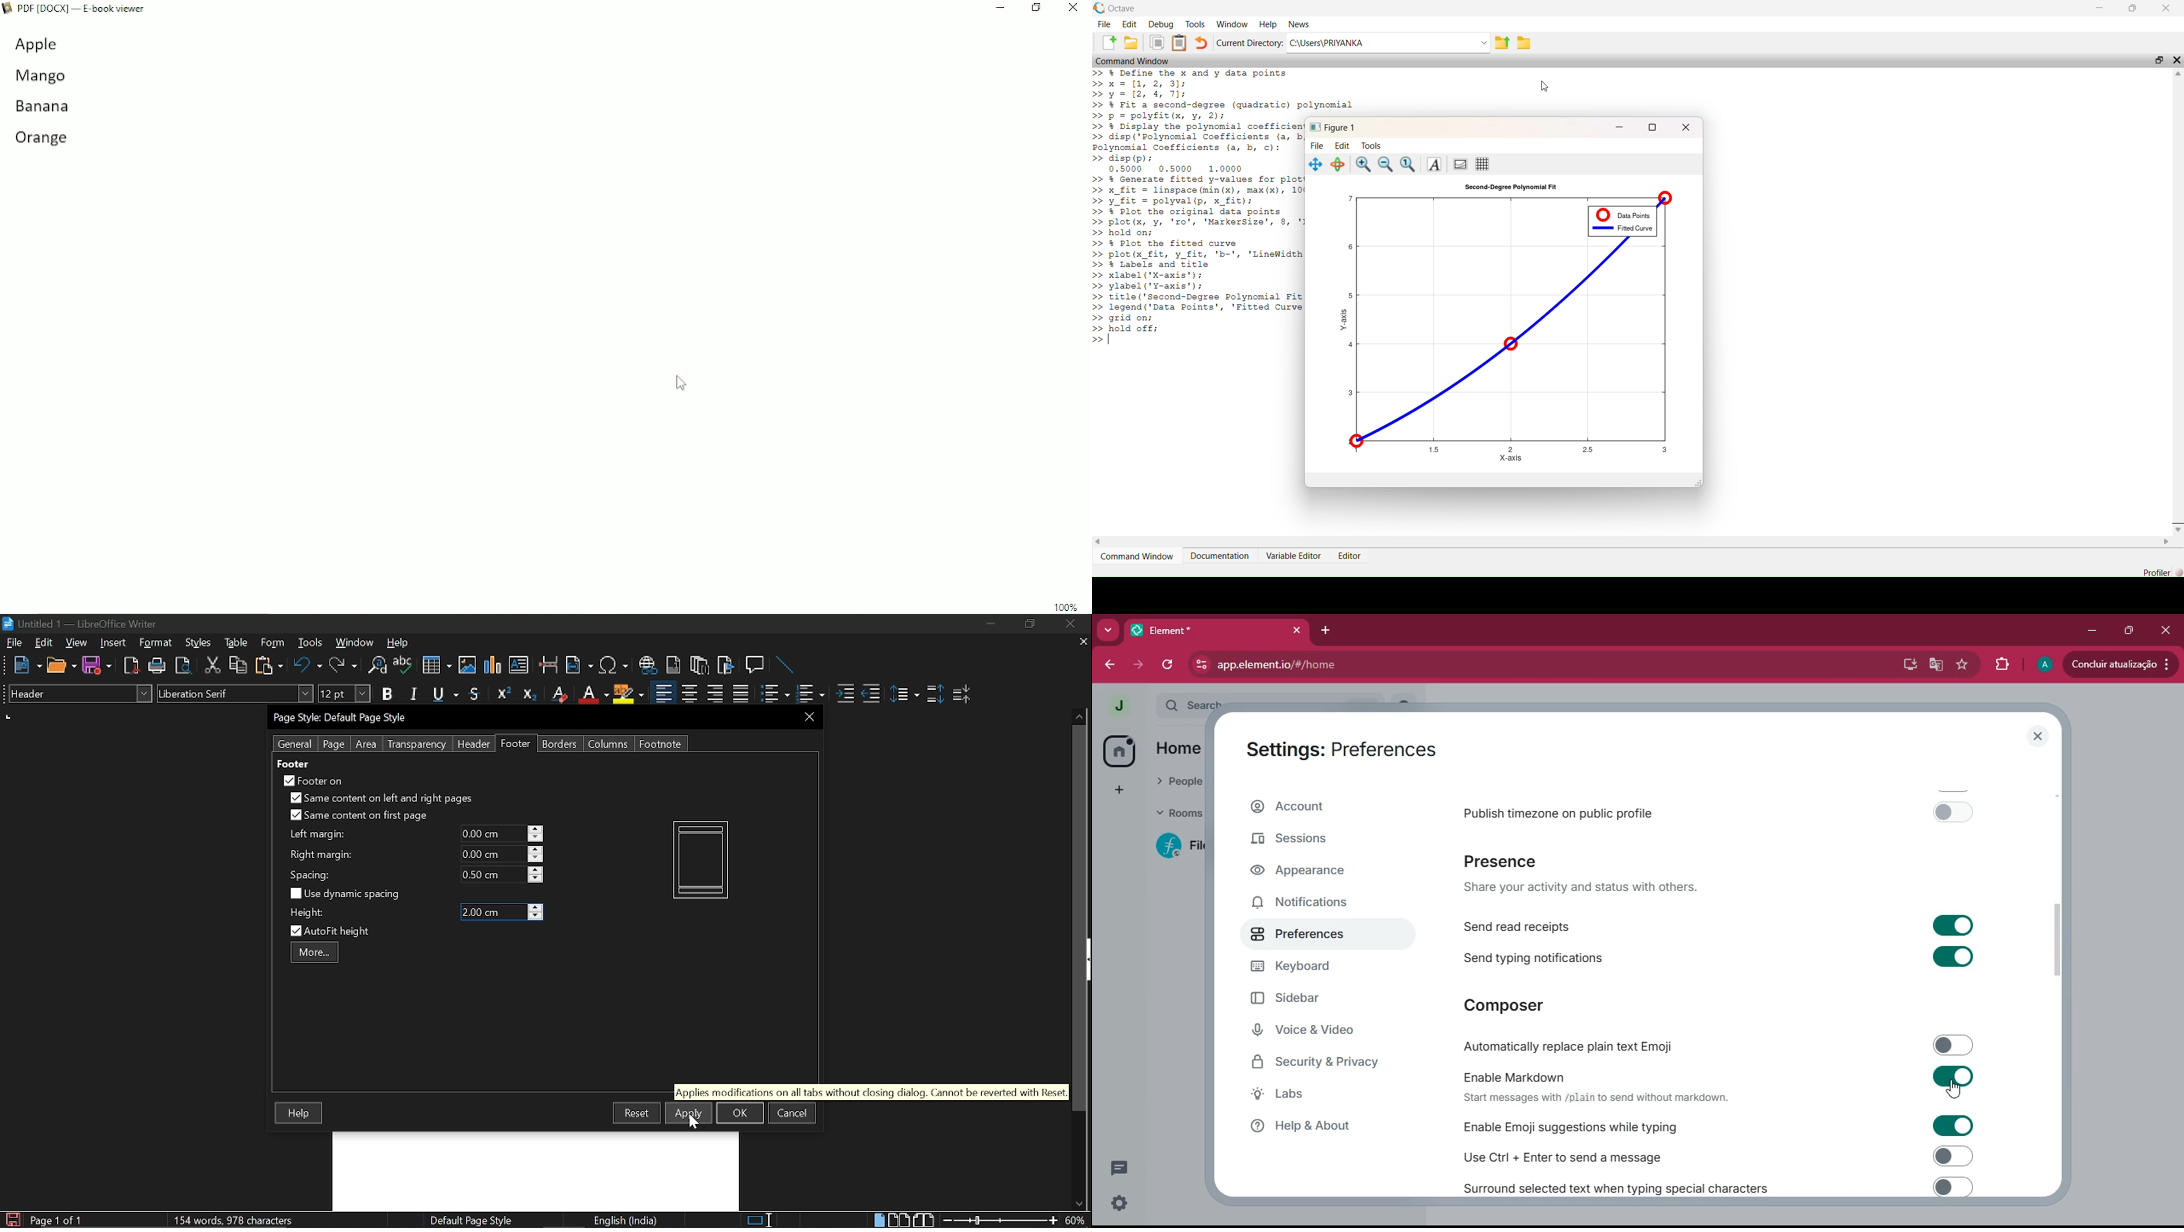 This screenshot has width=2184, height=1232. I want to click on Increase height hey Cortana, so click(536, 907).